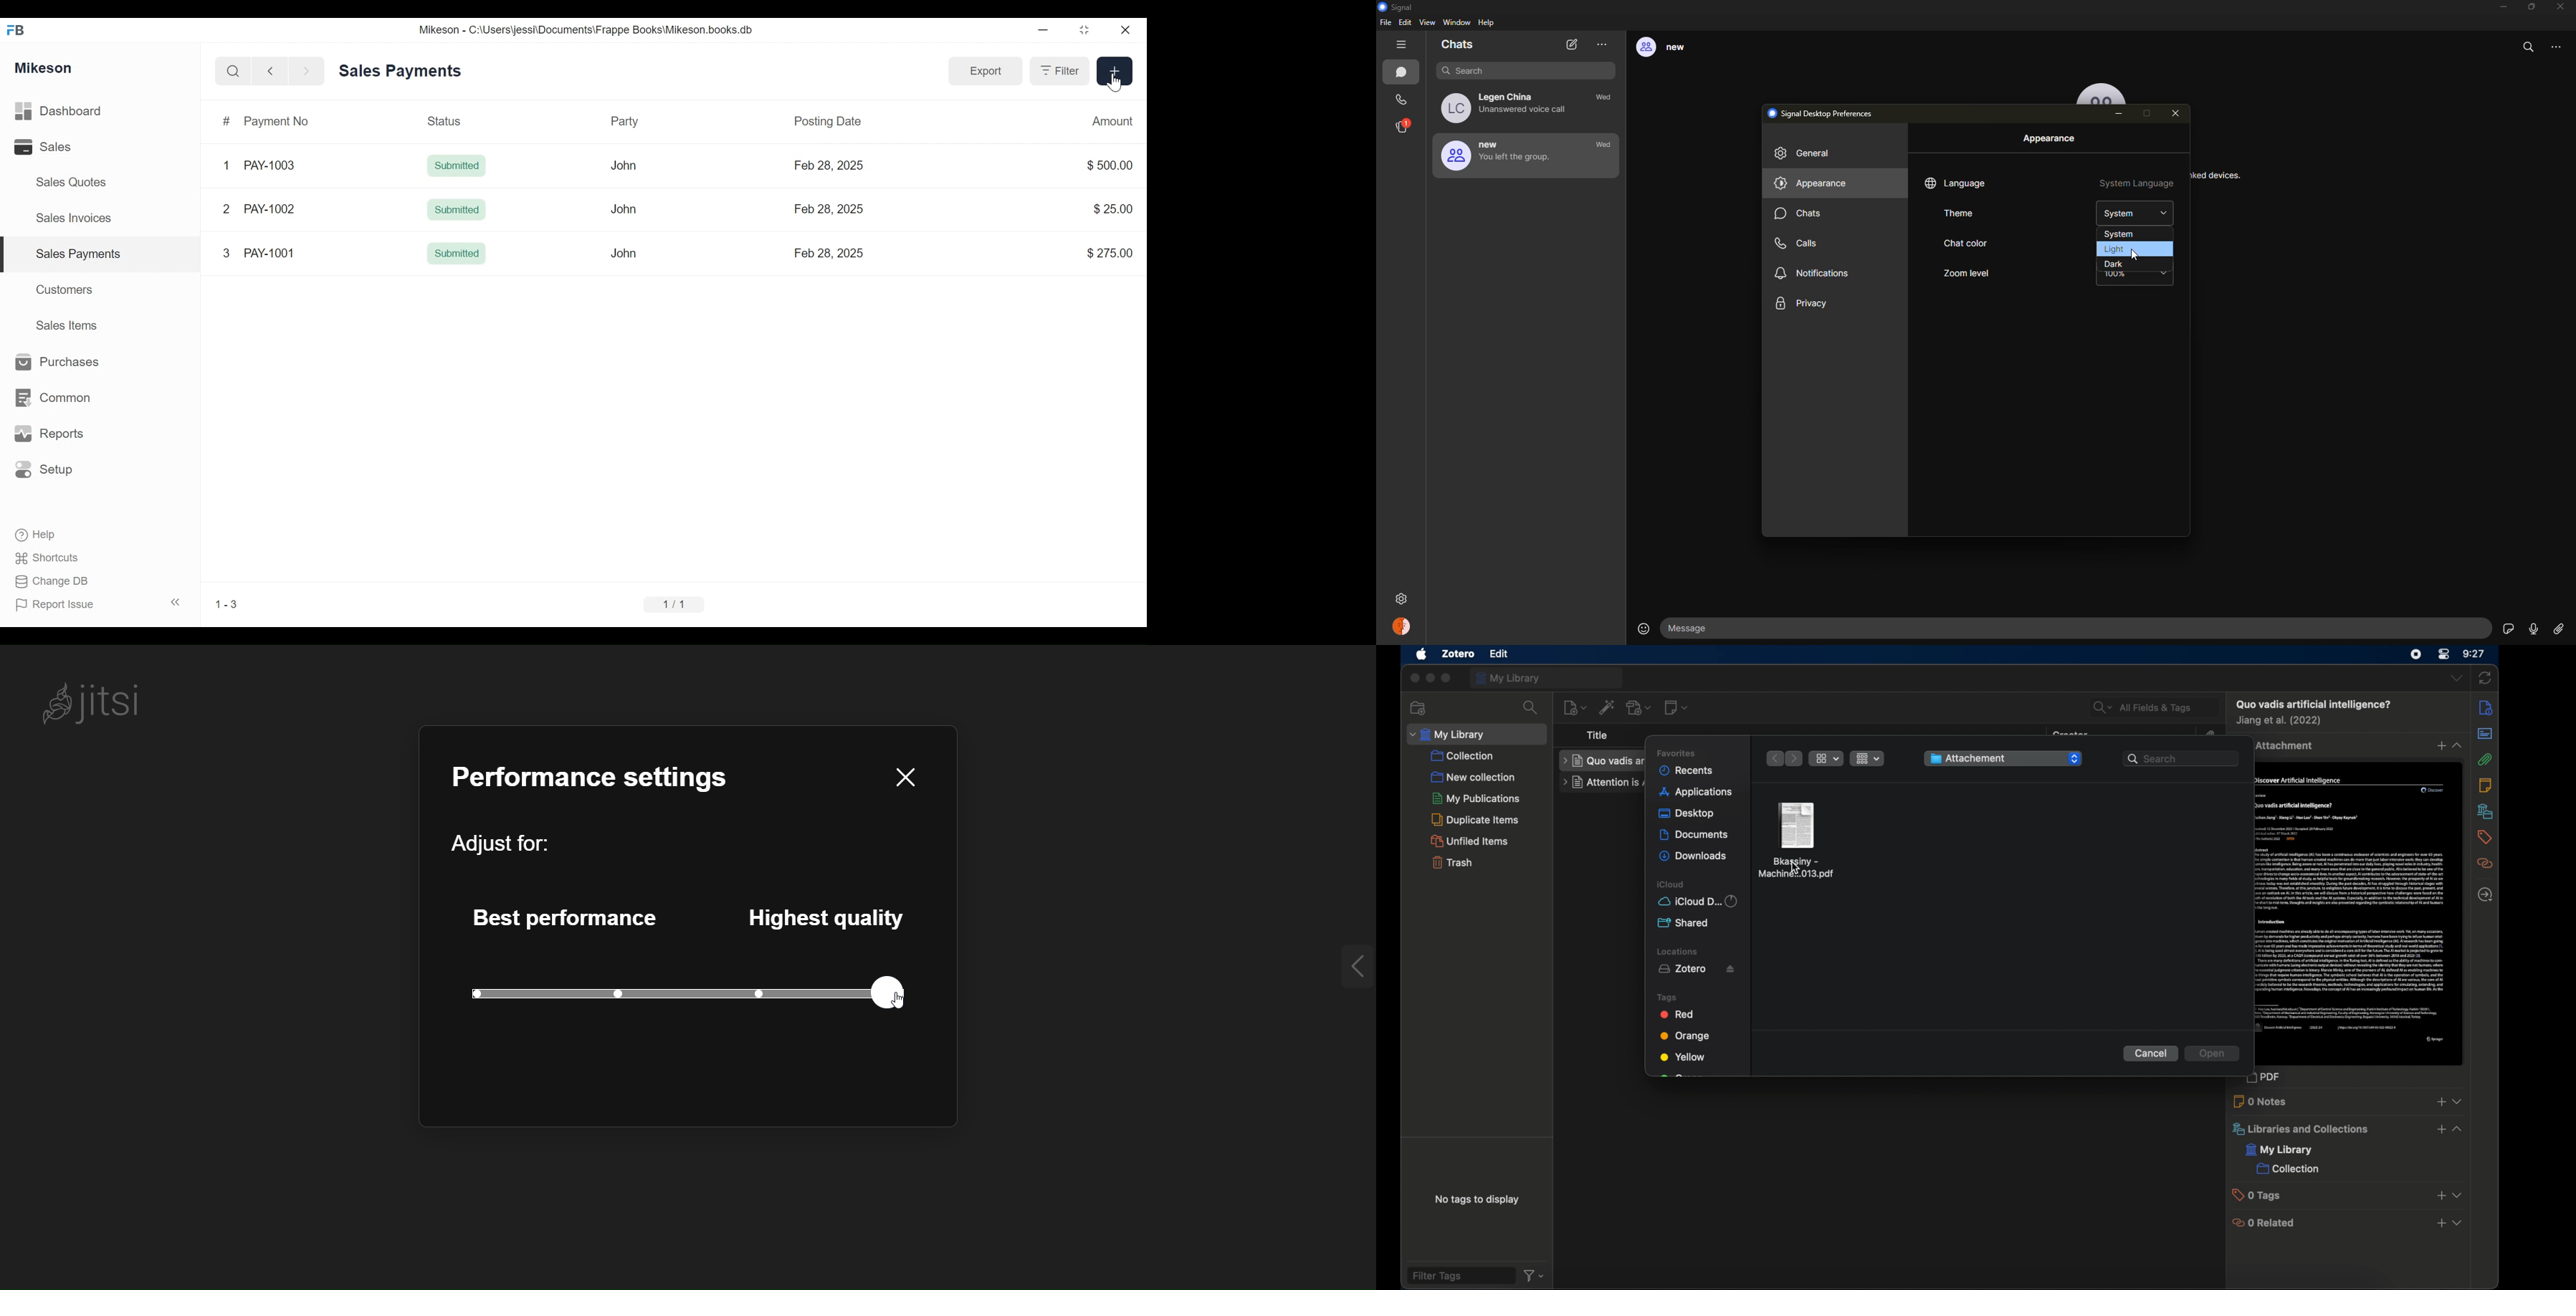  Describe the element at coordinates (2458, 745) in the screenshot. I see `dropdown menu` at that location.